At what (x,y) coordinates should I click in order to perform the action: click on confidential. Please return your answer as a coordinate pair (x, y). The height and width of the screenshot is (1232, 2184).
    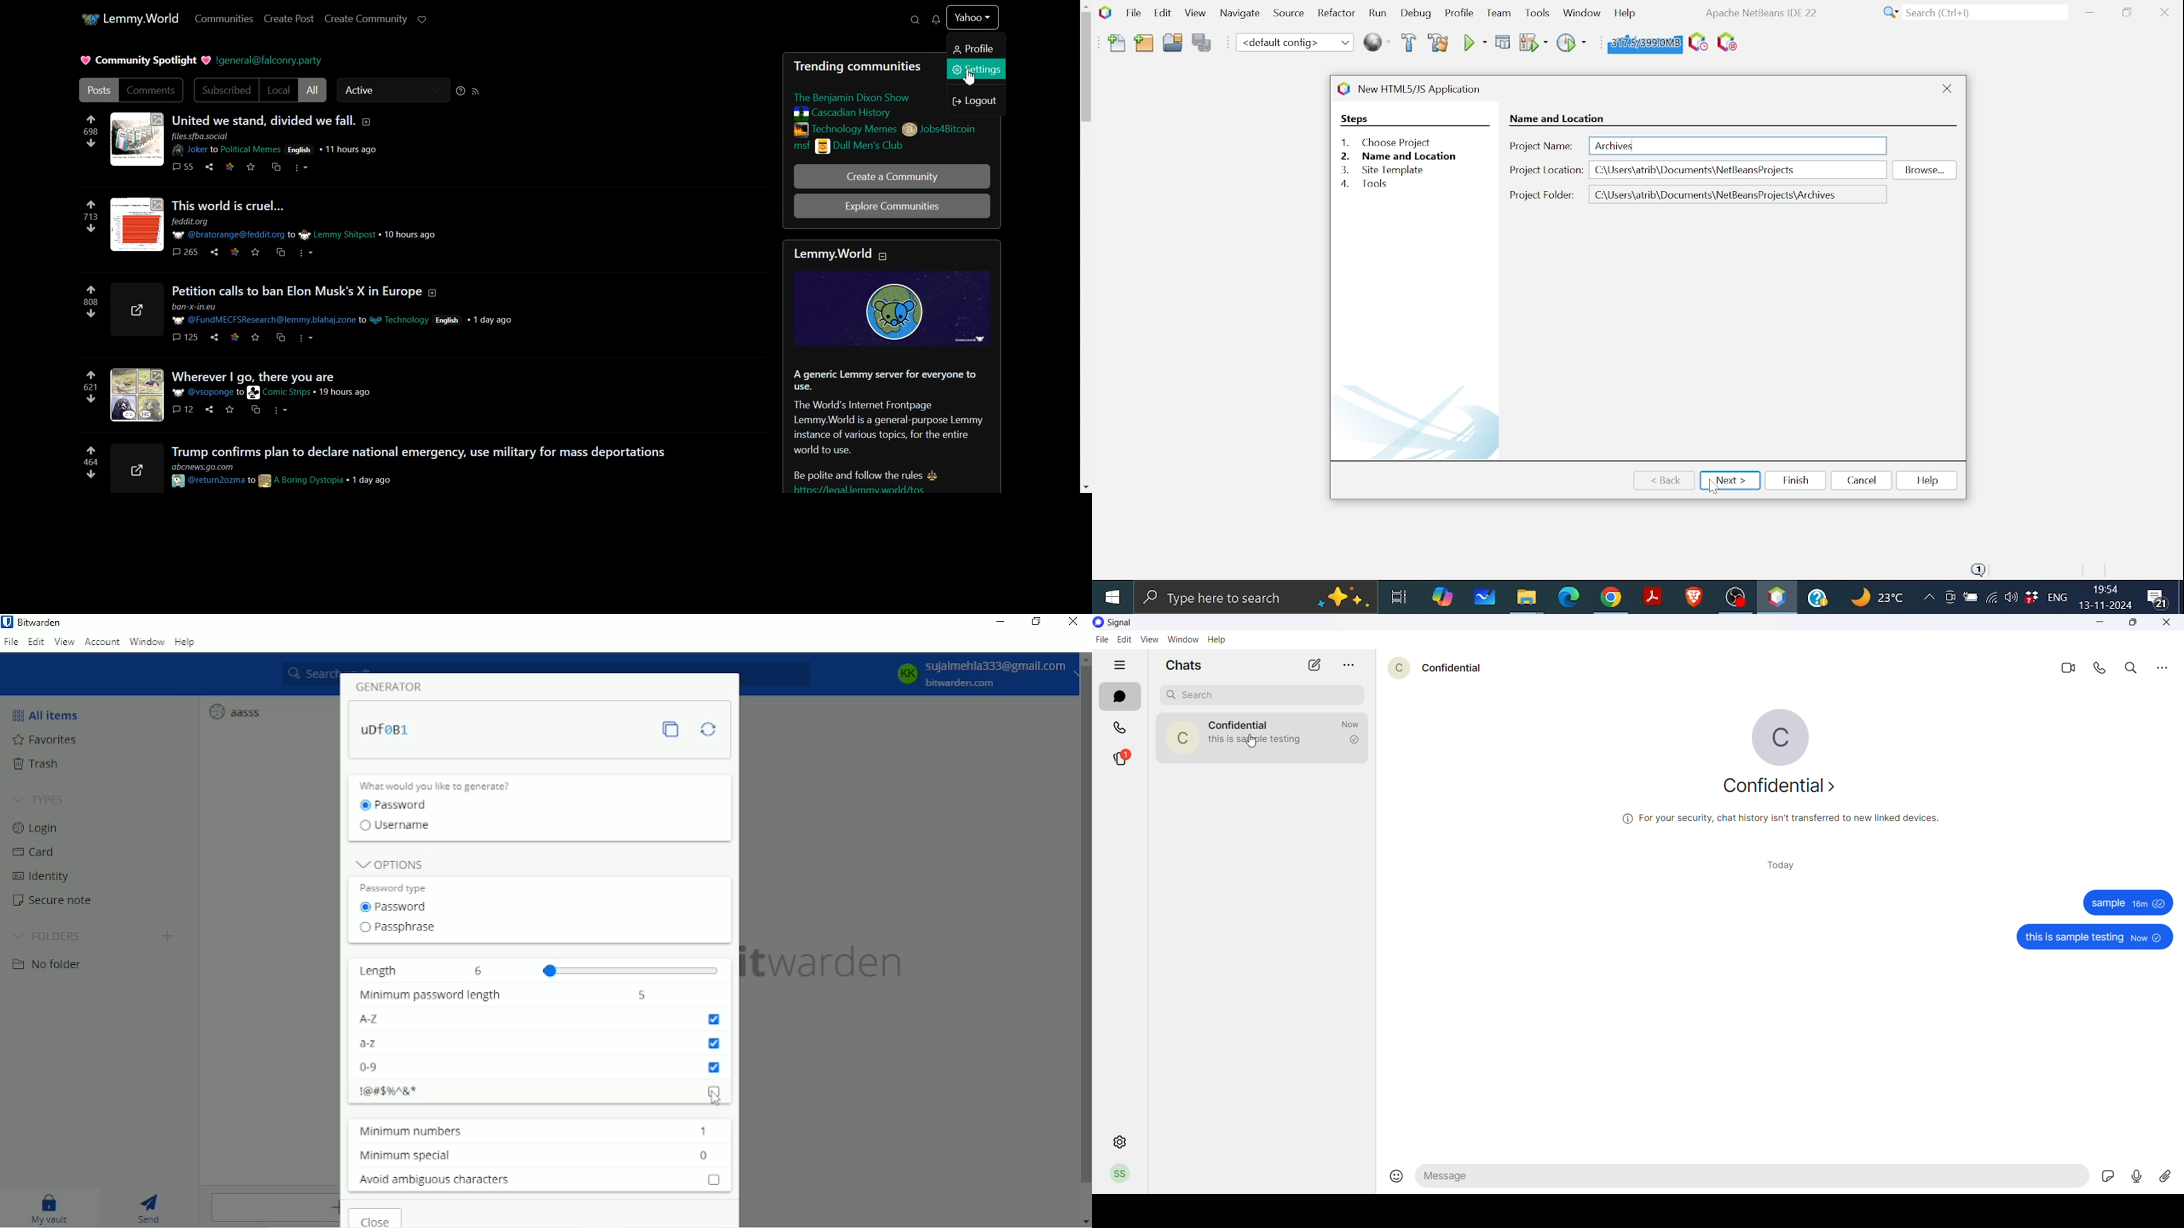
    Looking at the image, I should click on (1451, 670).